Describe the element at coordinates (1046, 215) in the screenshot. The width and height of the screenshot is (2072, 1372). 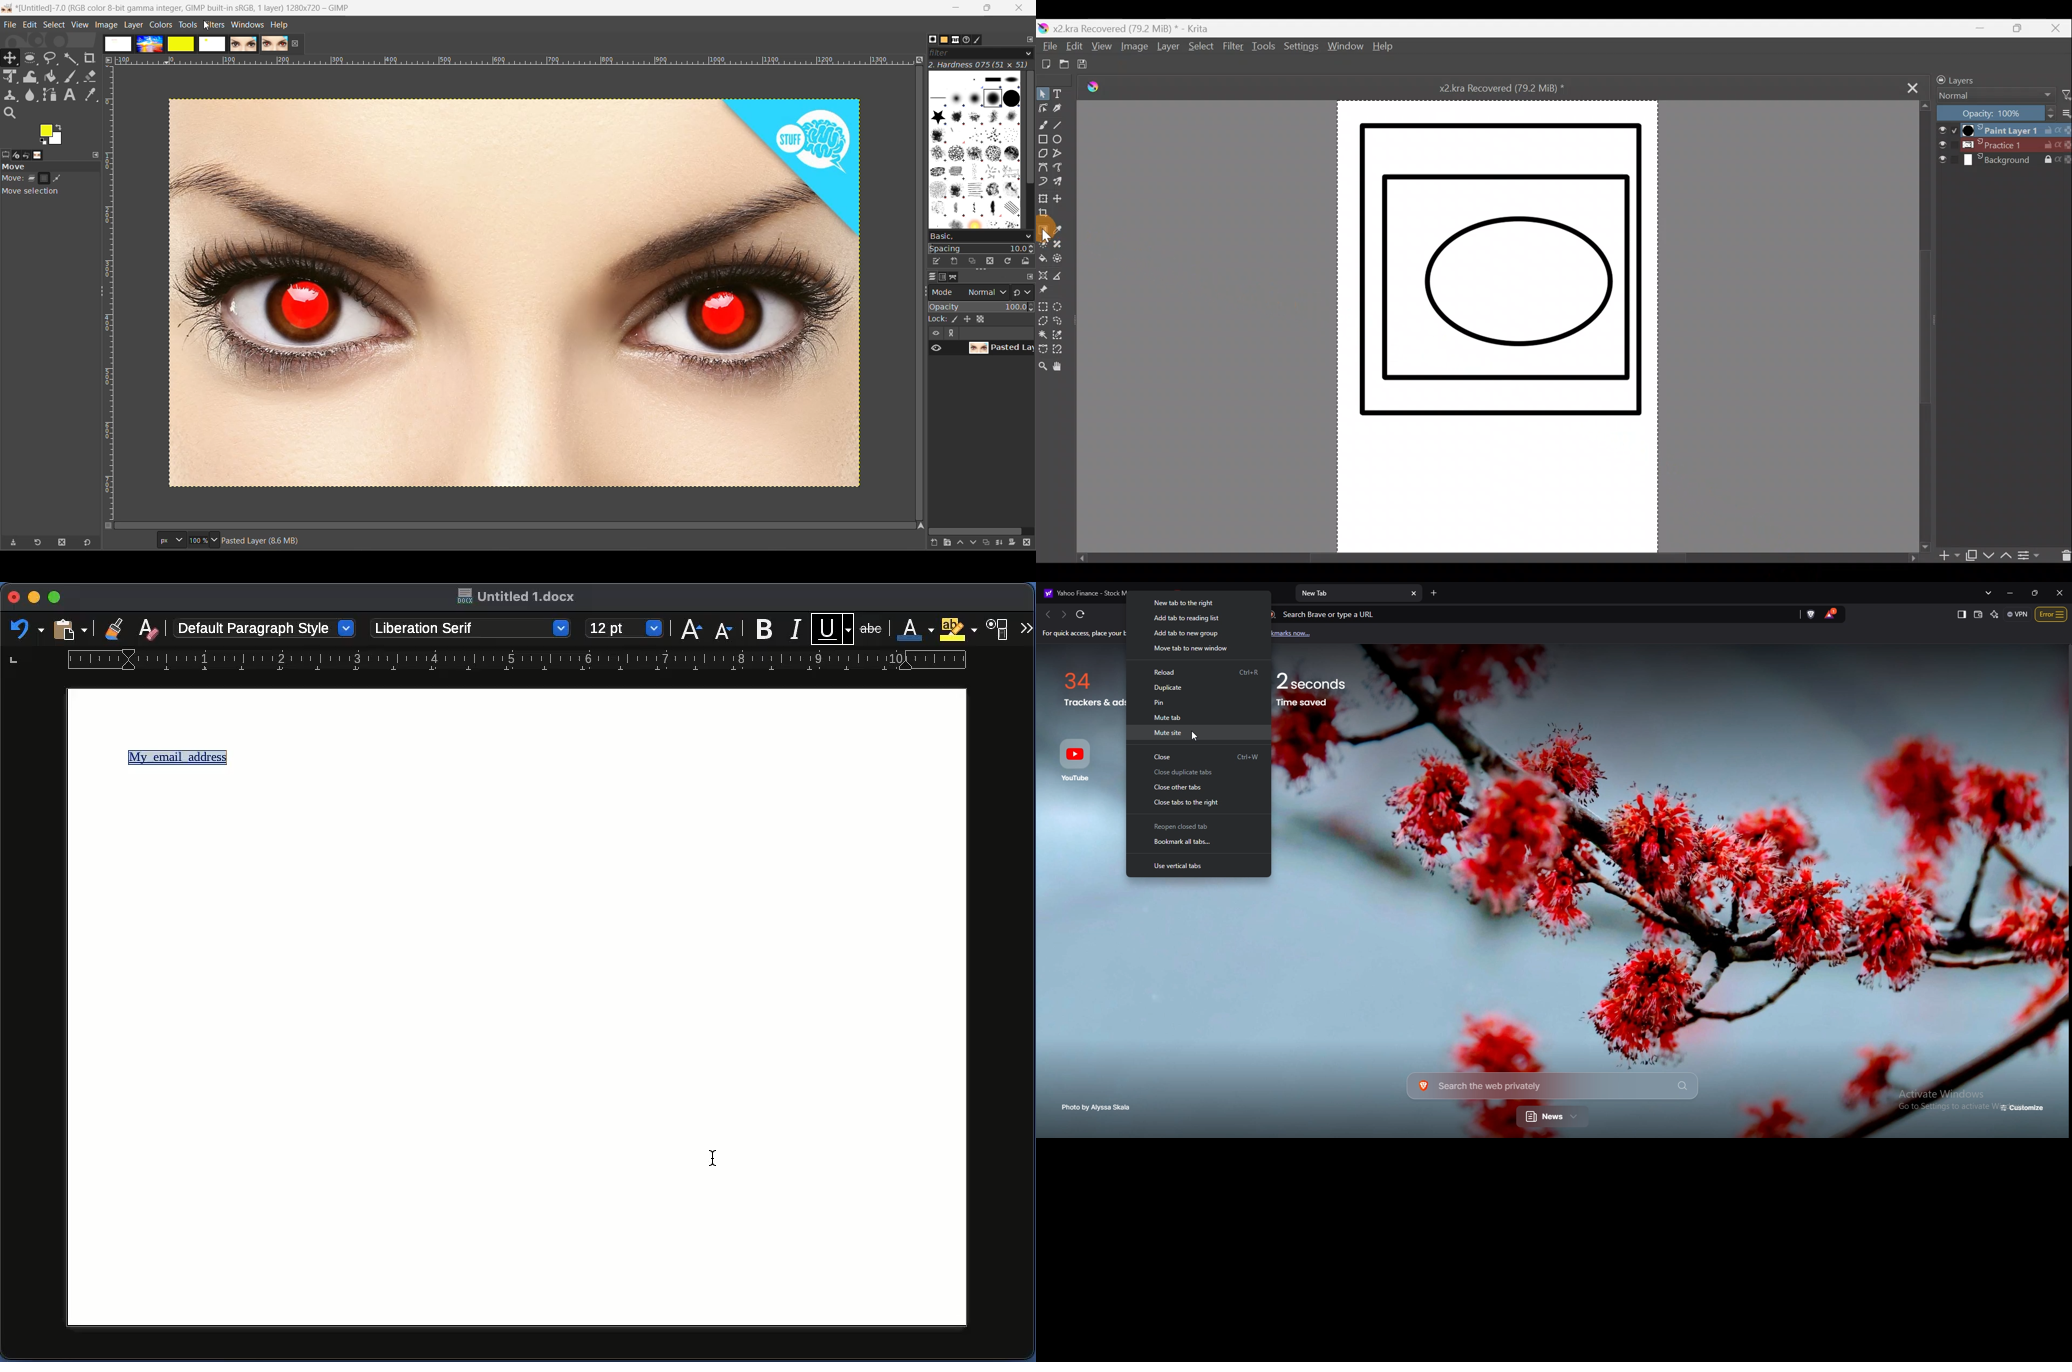
I see `Crop the image to an area` at that location.